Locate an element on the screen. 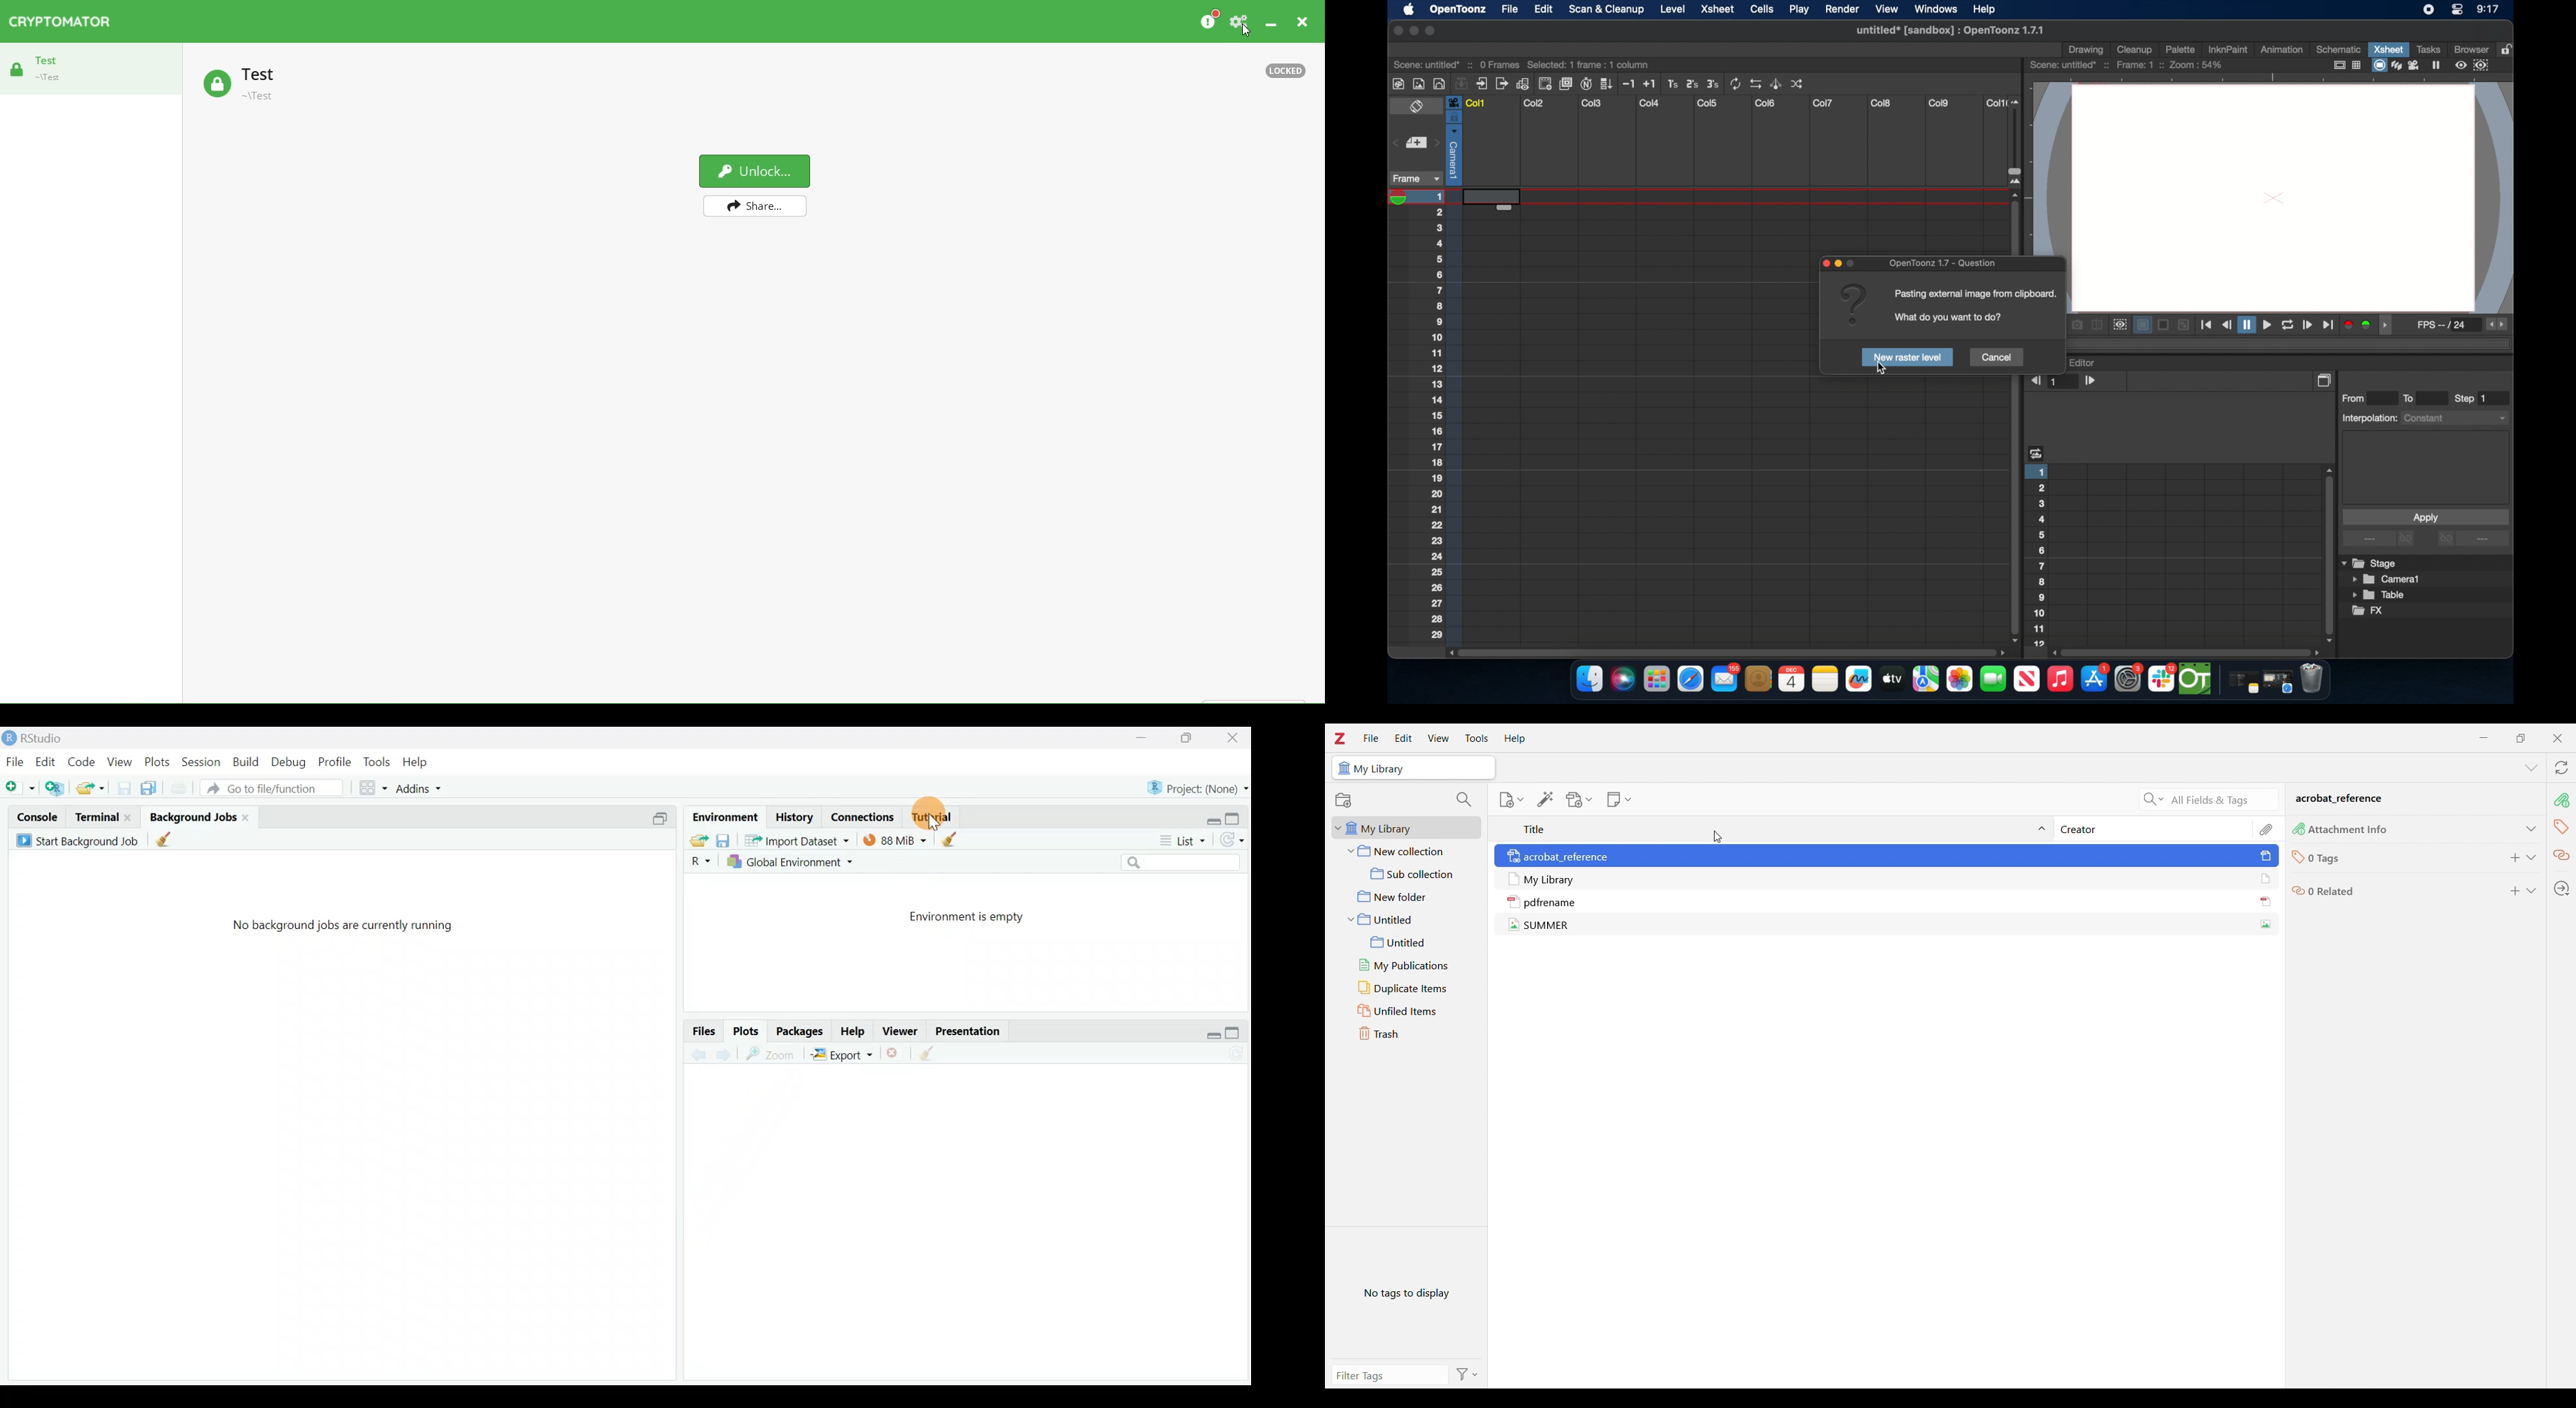 The height and width of the screenshot is (1428, 2576). Add item/s by identifier is located at coordinates (1546, 799).